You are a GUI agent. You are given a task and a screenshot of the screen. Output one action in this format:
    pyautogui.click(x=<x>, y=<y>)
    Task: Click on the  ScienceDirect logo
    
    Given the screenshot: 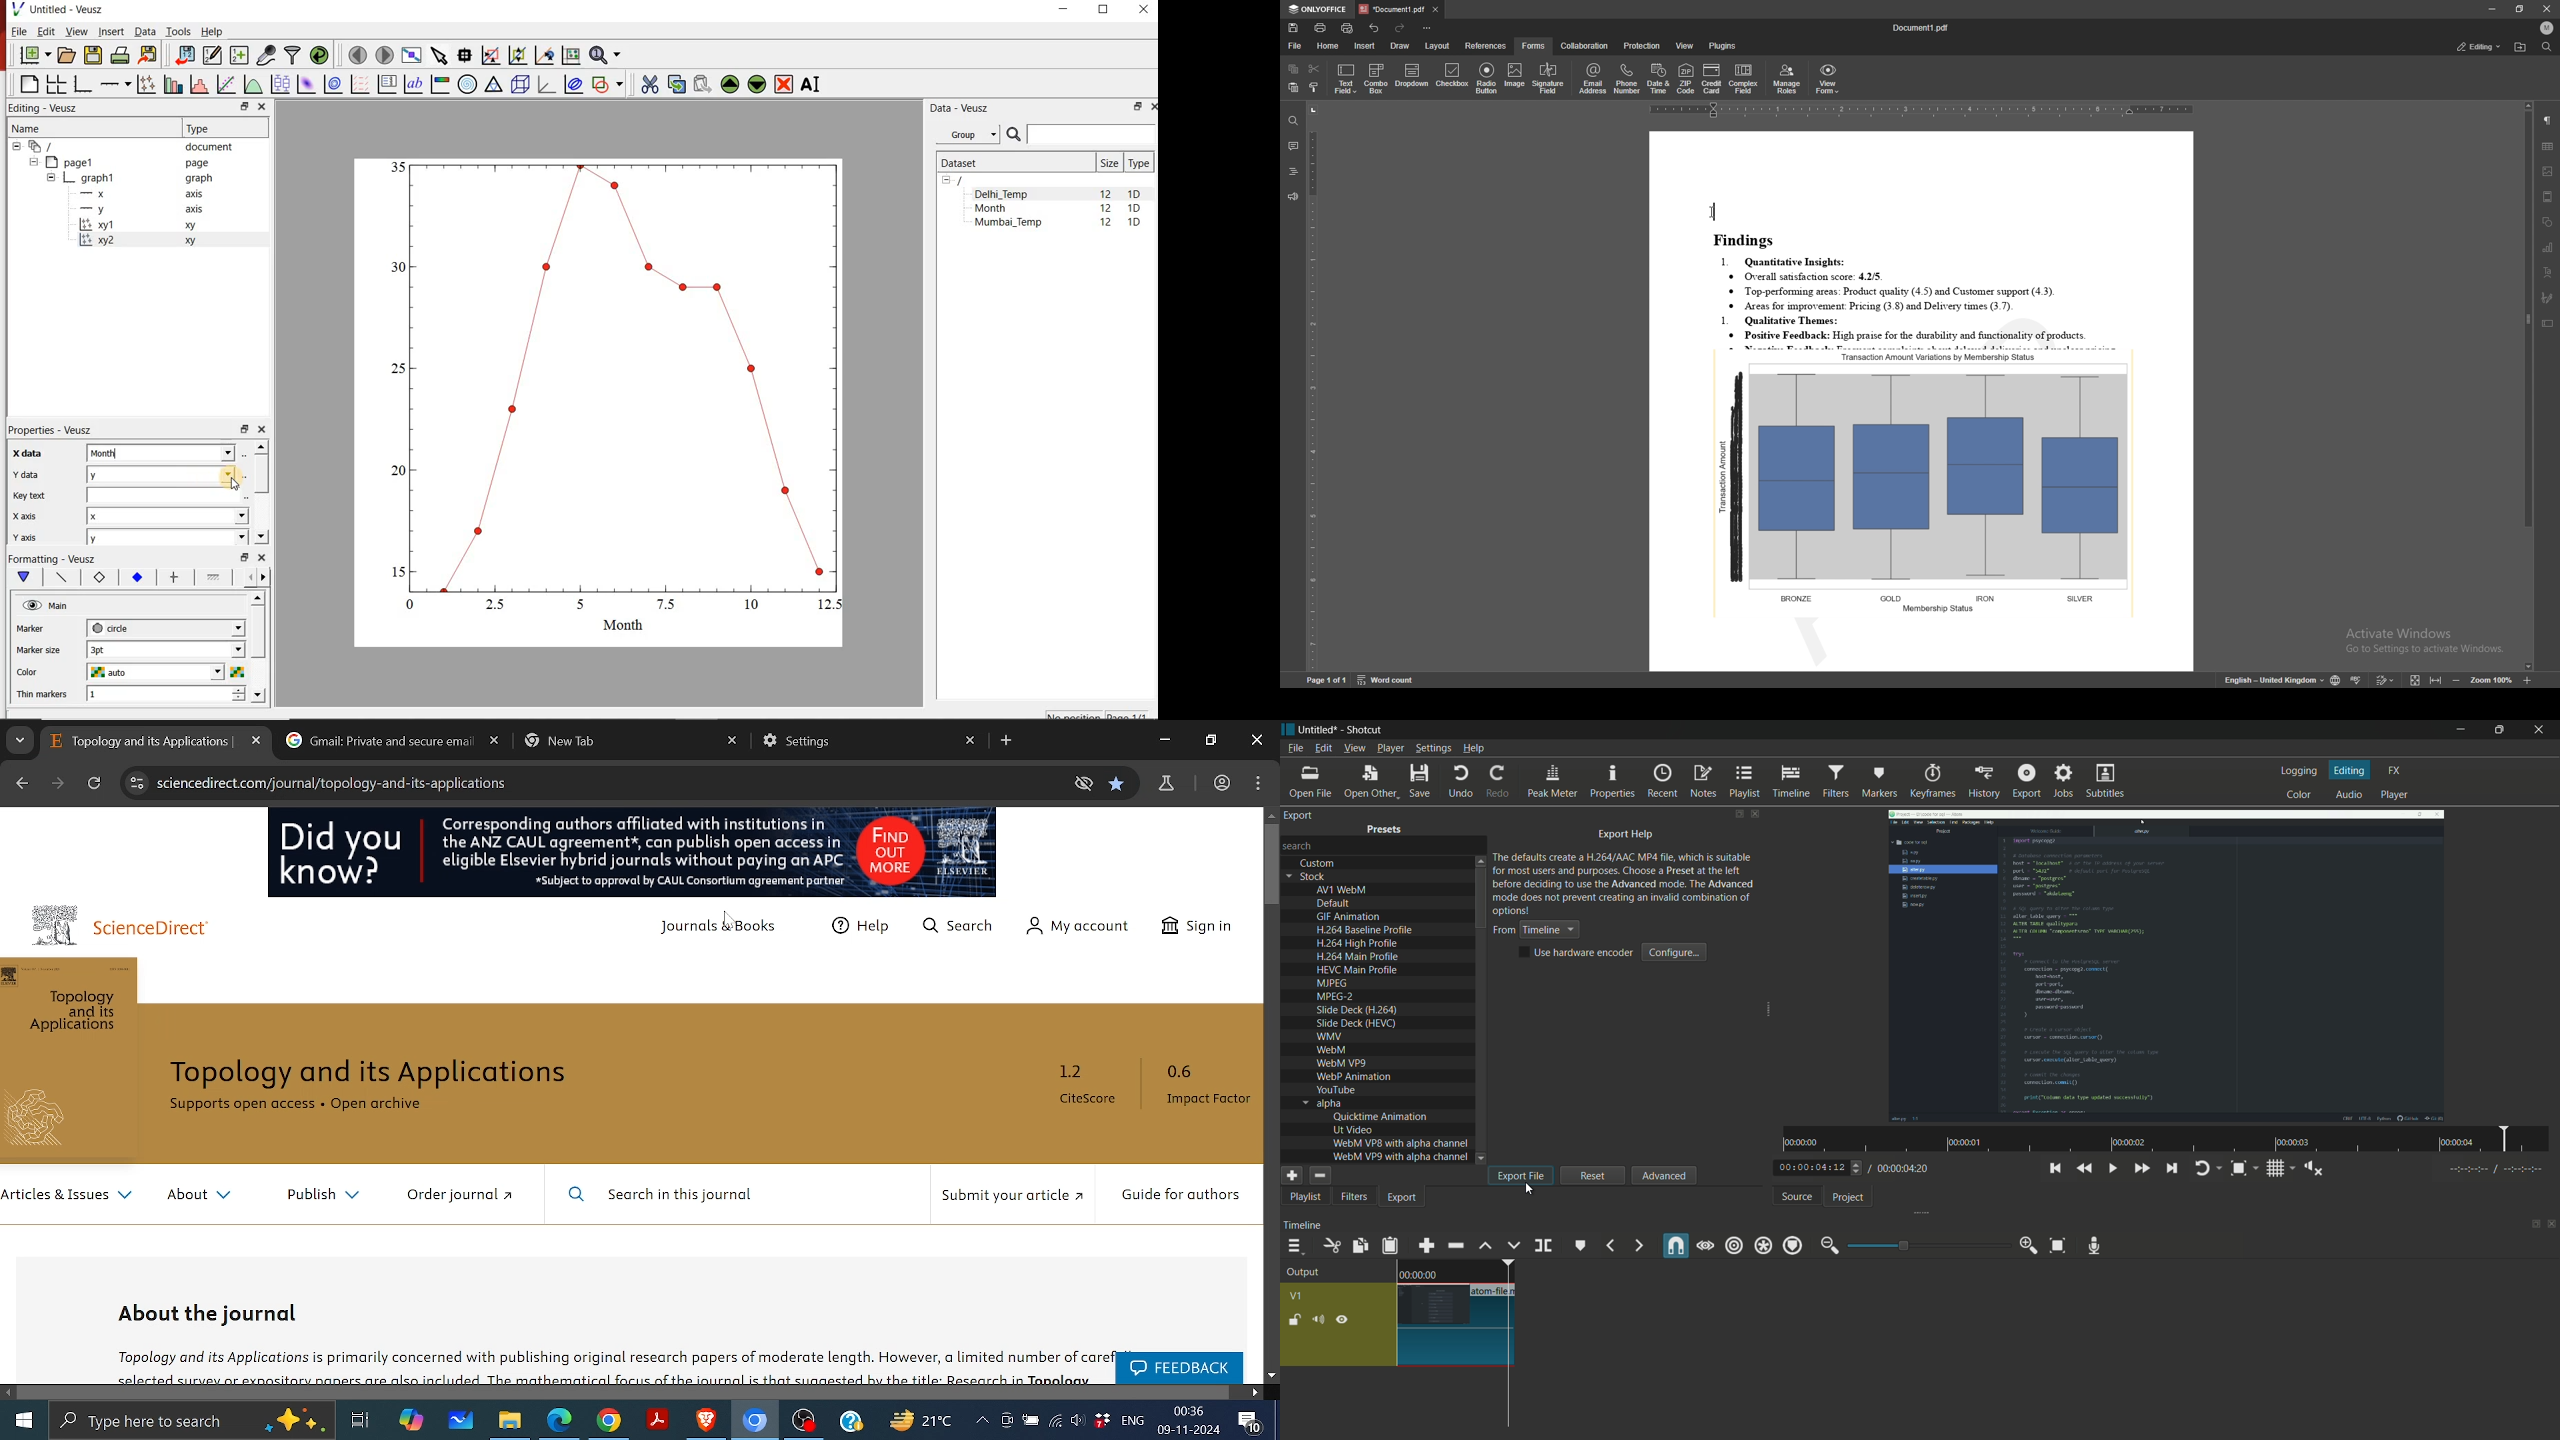 What is the action you would take?
    pyautogui.click(x=115, y=925)
    